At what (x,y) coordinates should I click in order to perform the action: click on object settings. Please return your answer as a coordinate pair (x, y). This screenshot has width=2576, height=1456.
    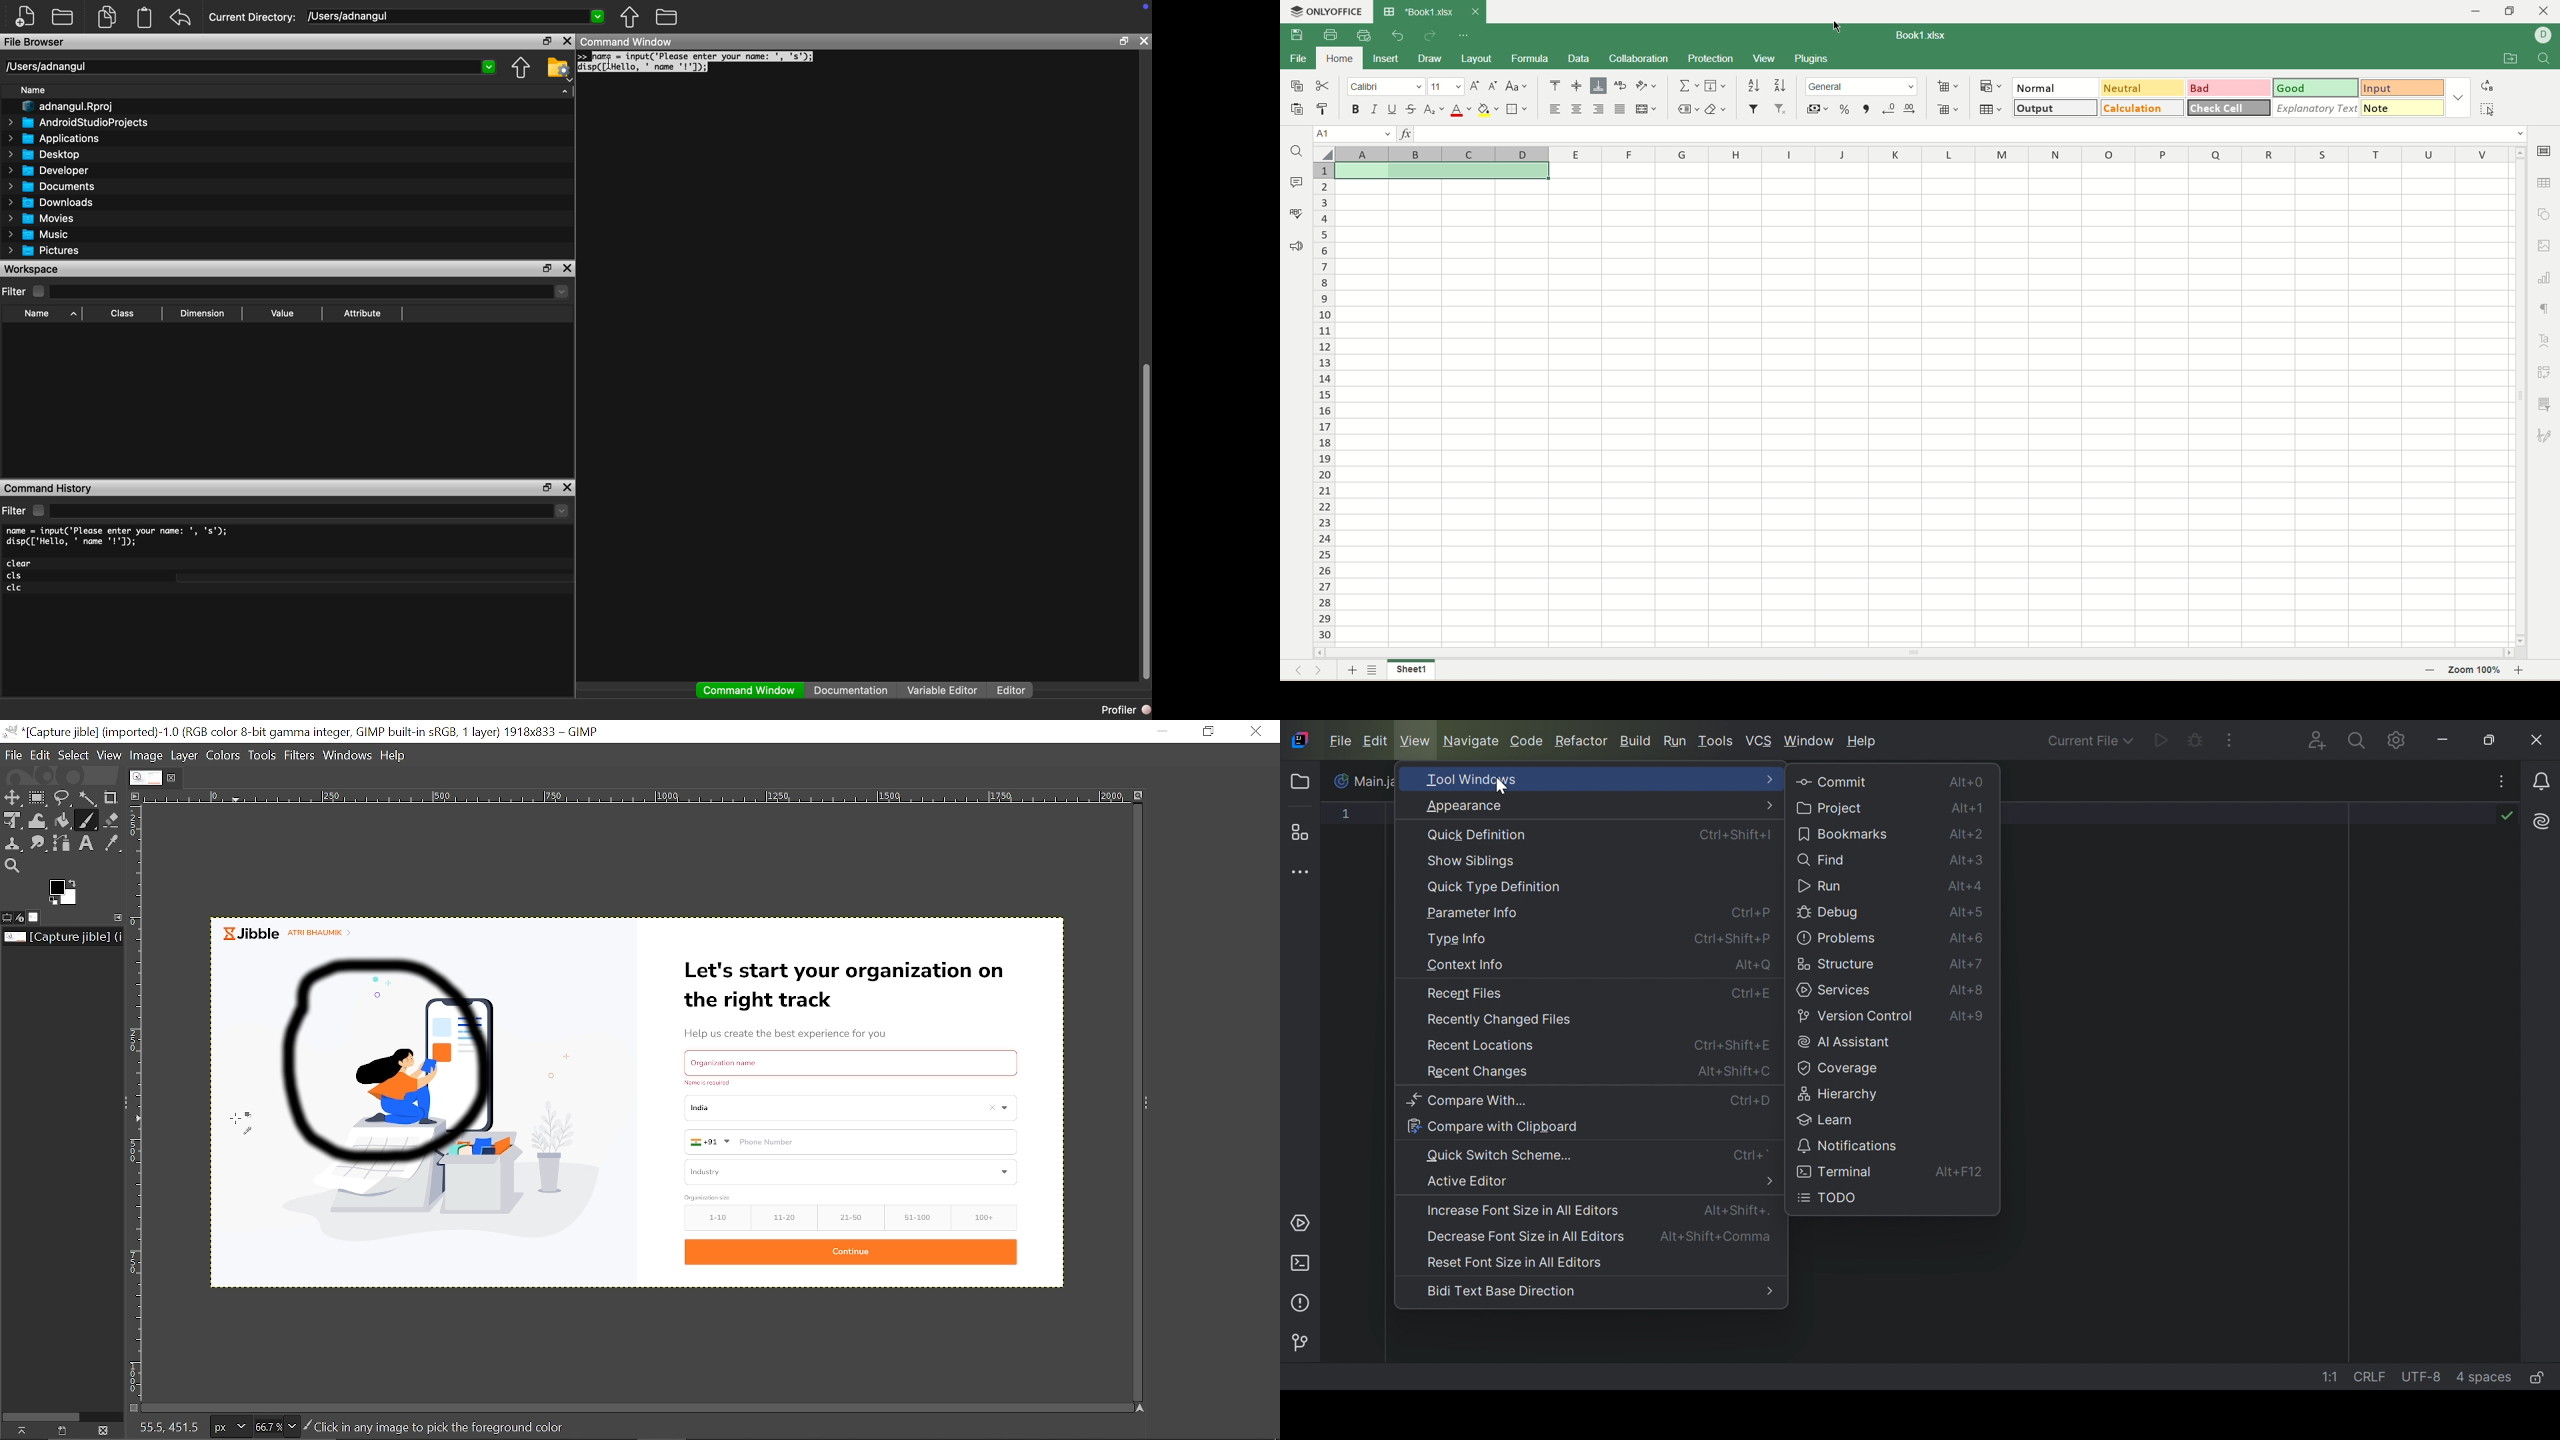
    Looking at the image, I should click on (2545, 213).